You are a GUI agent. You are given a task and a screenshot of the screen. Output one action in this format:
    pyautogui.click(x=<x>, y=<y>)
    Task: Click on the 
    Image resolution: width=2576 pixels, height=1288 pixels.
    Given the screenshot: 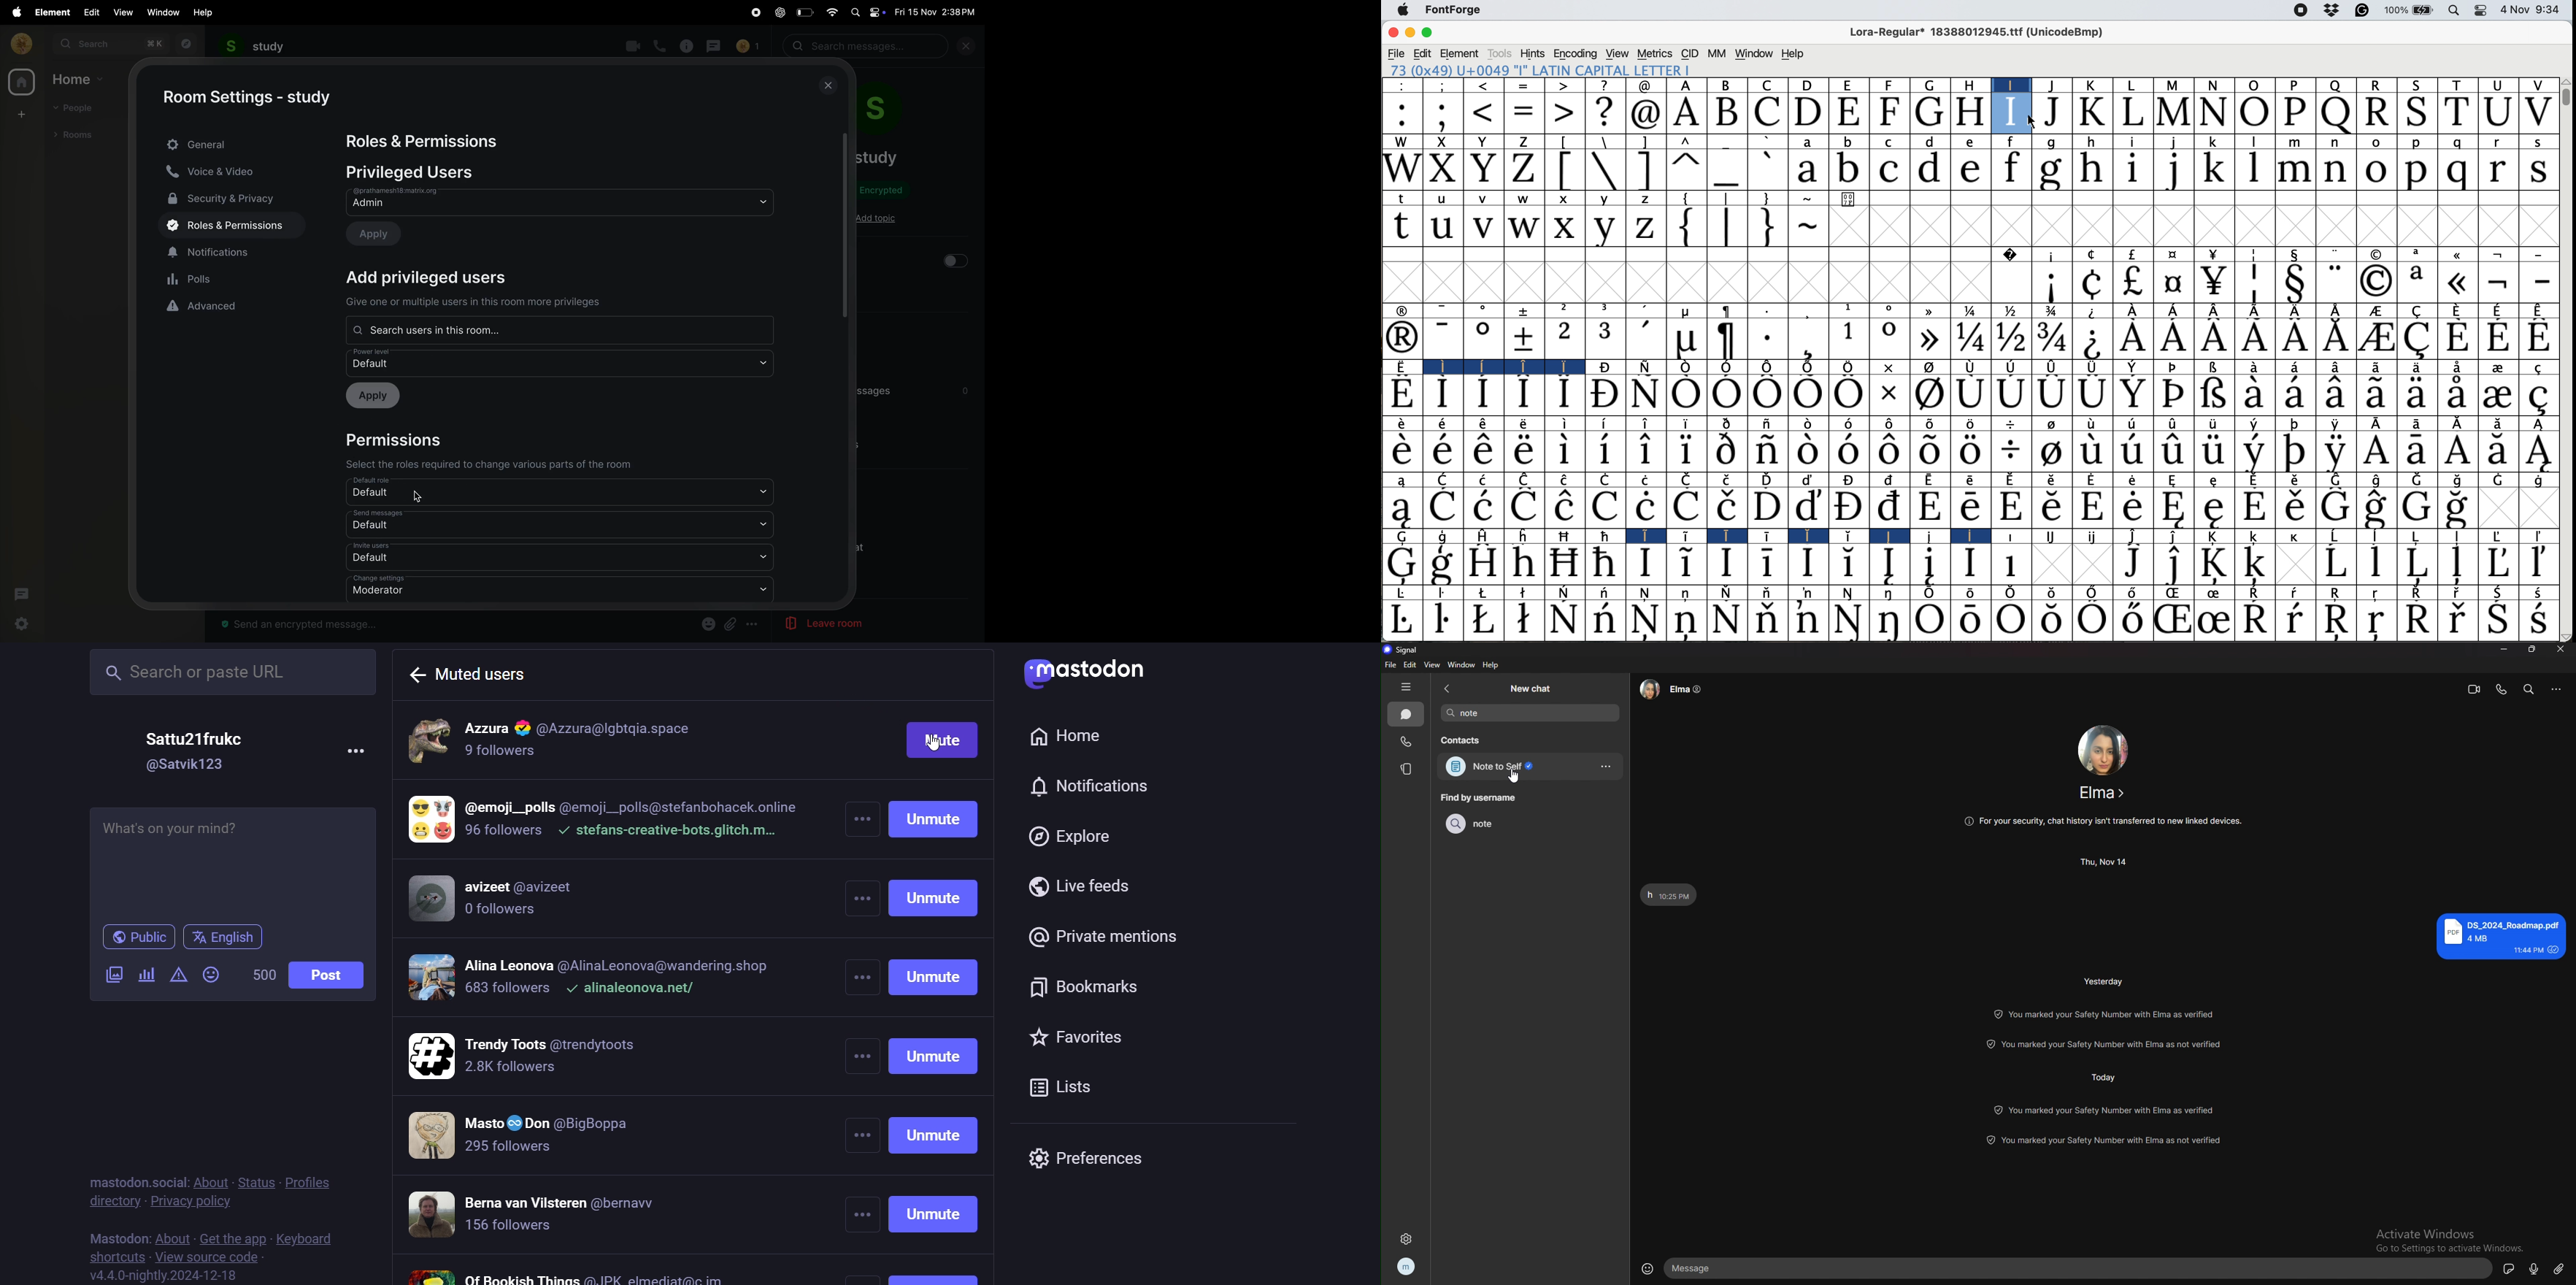 What is the action you would take?
    pyautogui.click(x=2419, y=311)
    